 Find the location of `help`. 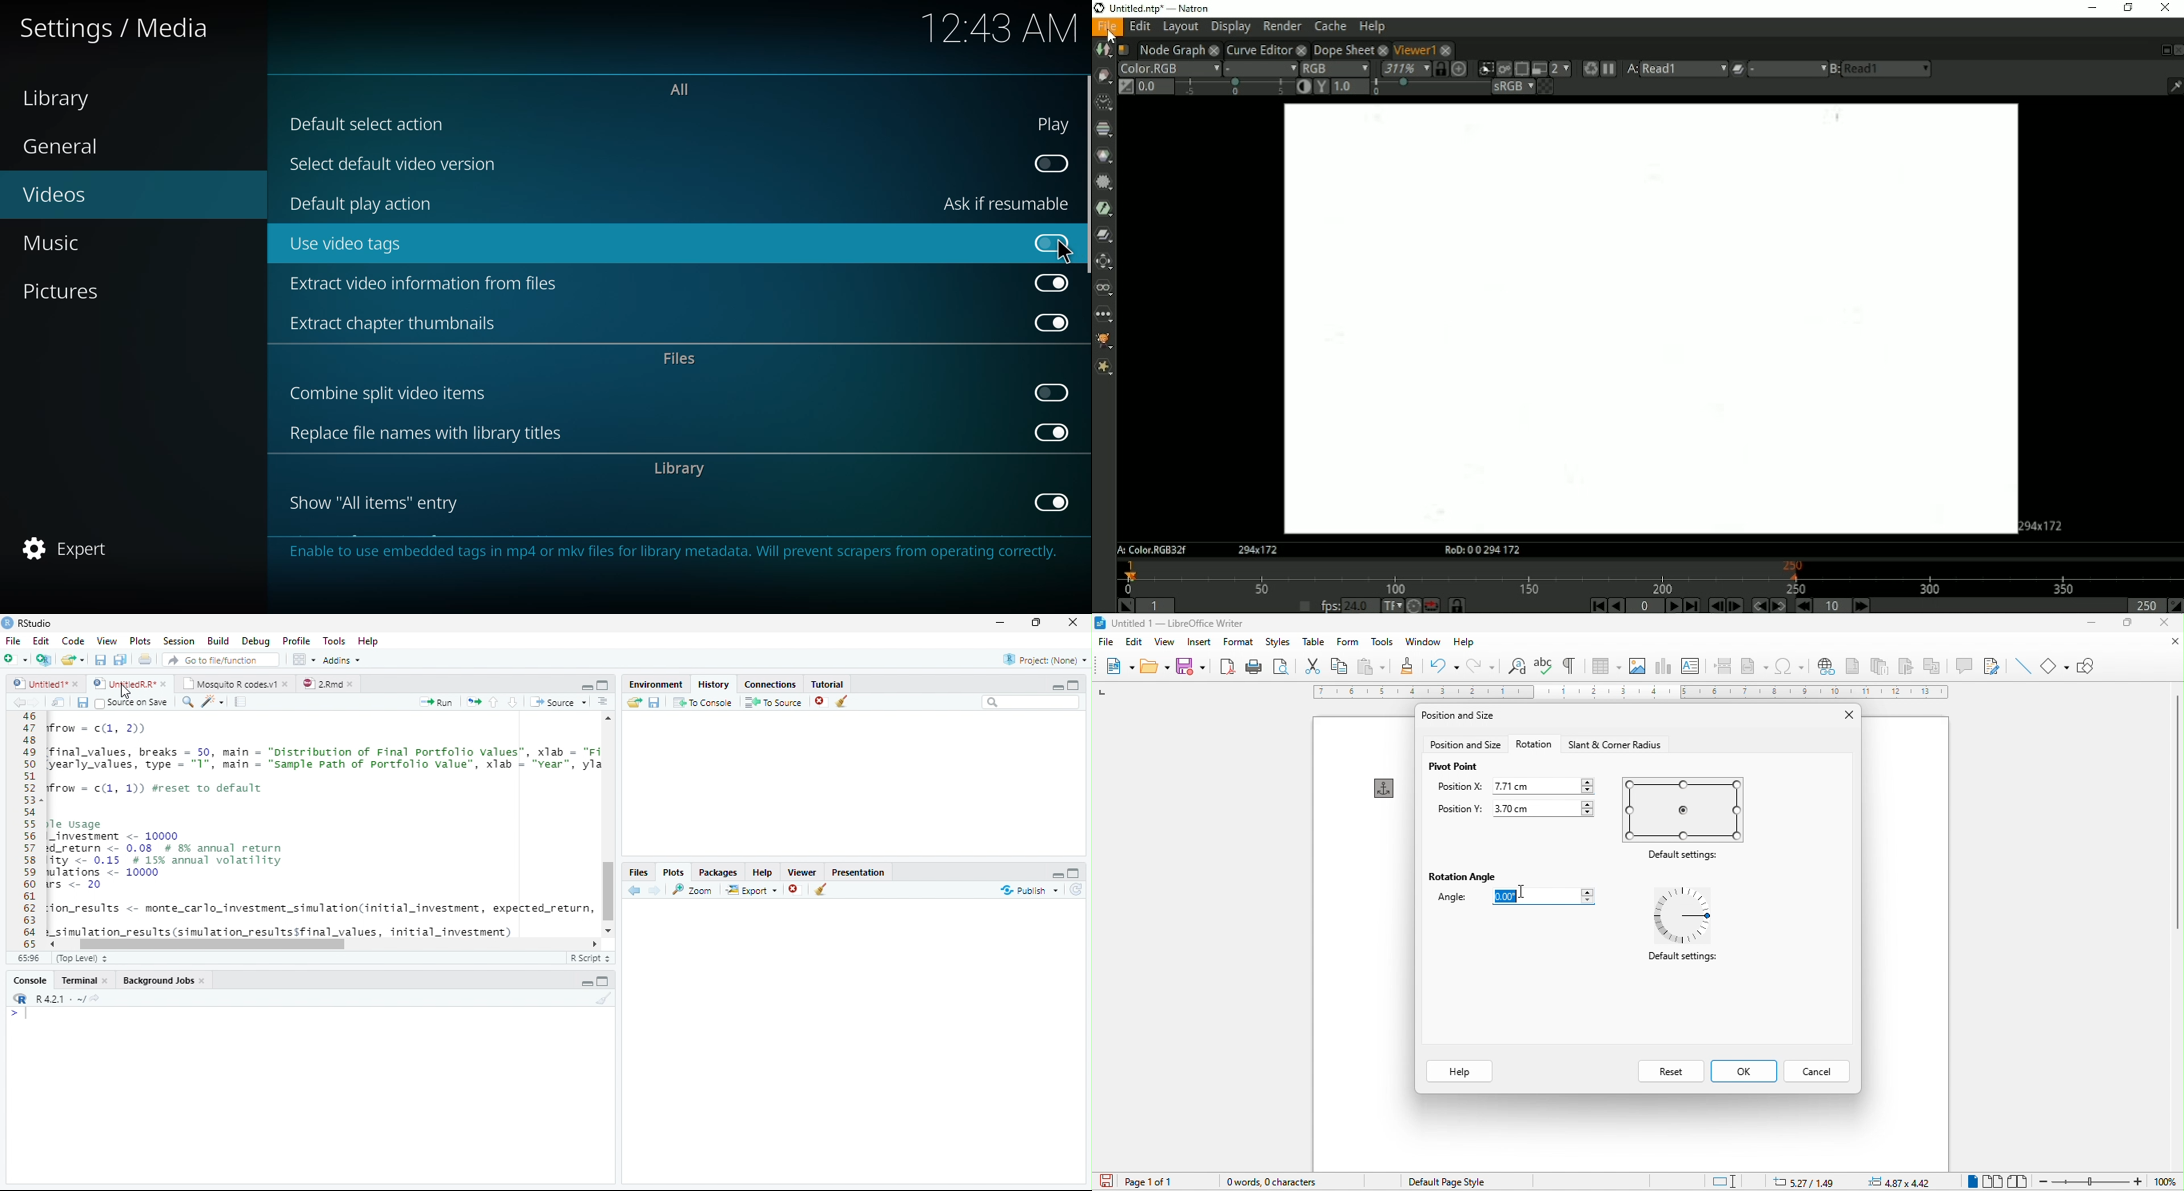

help is located at coordinates (1462, 643).